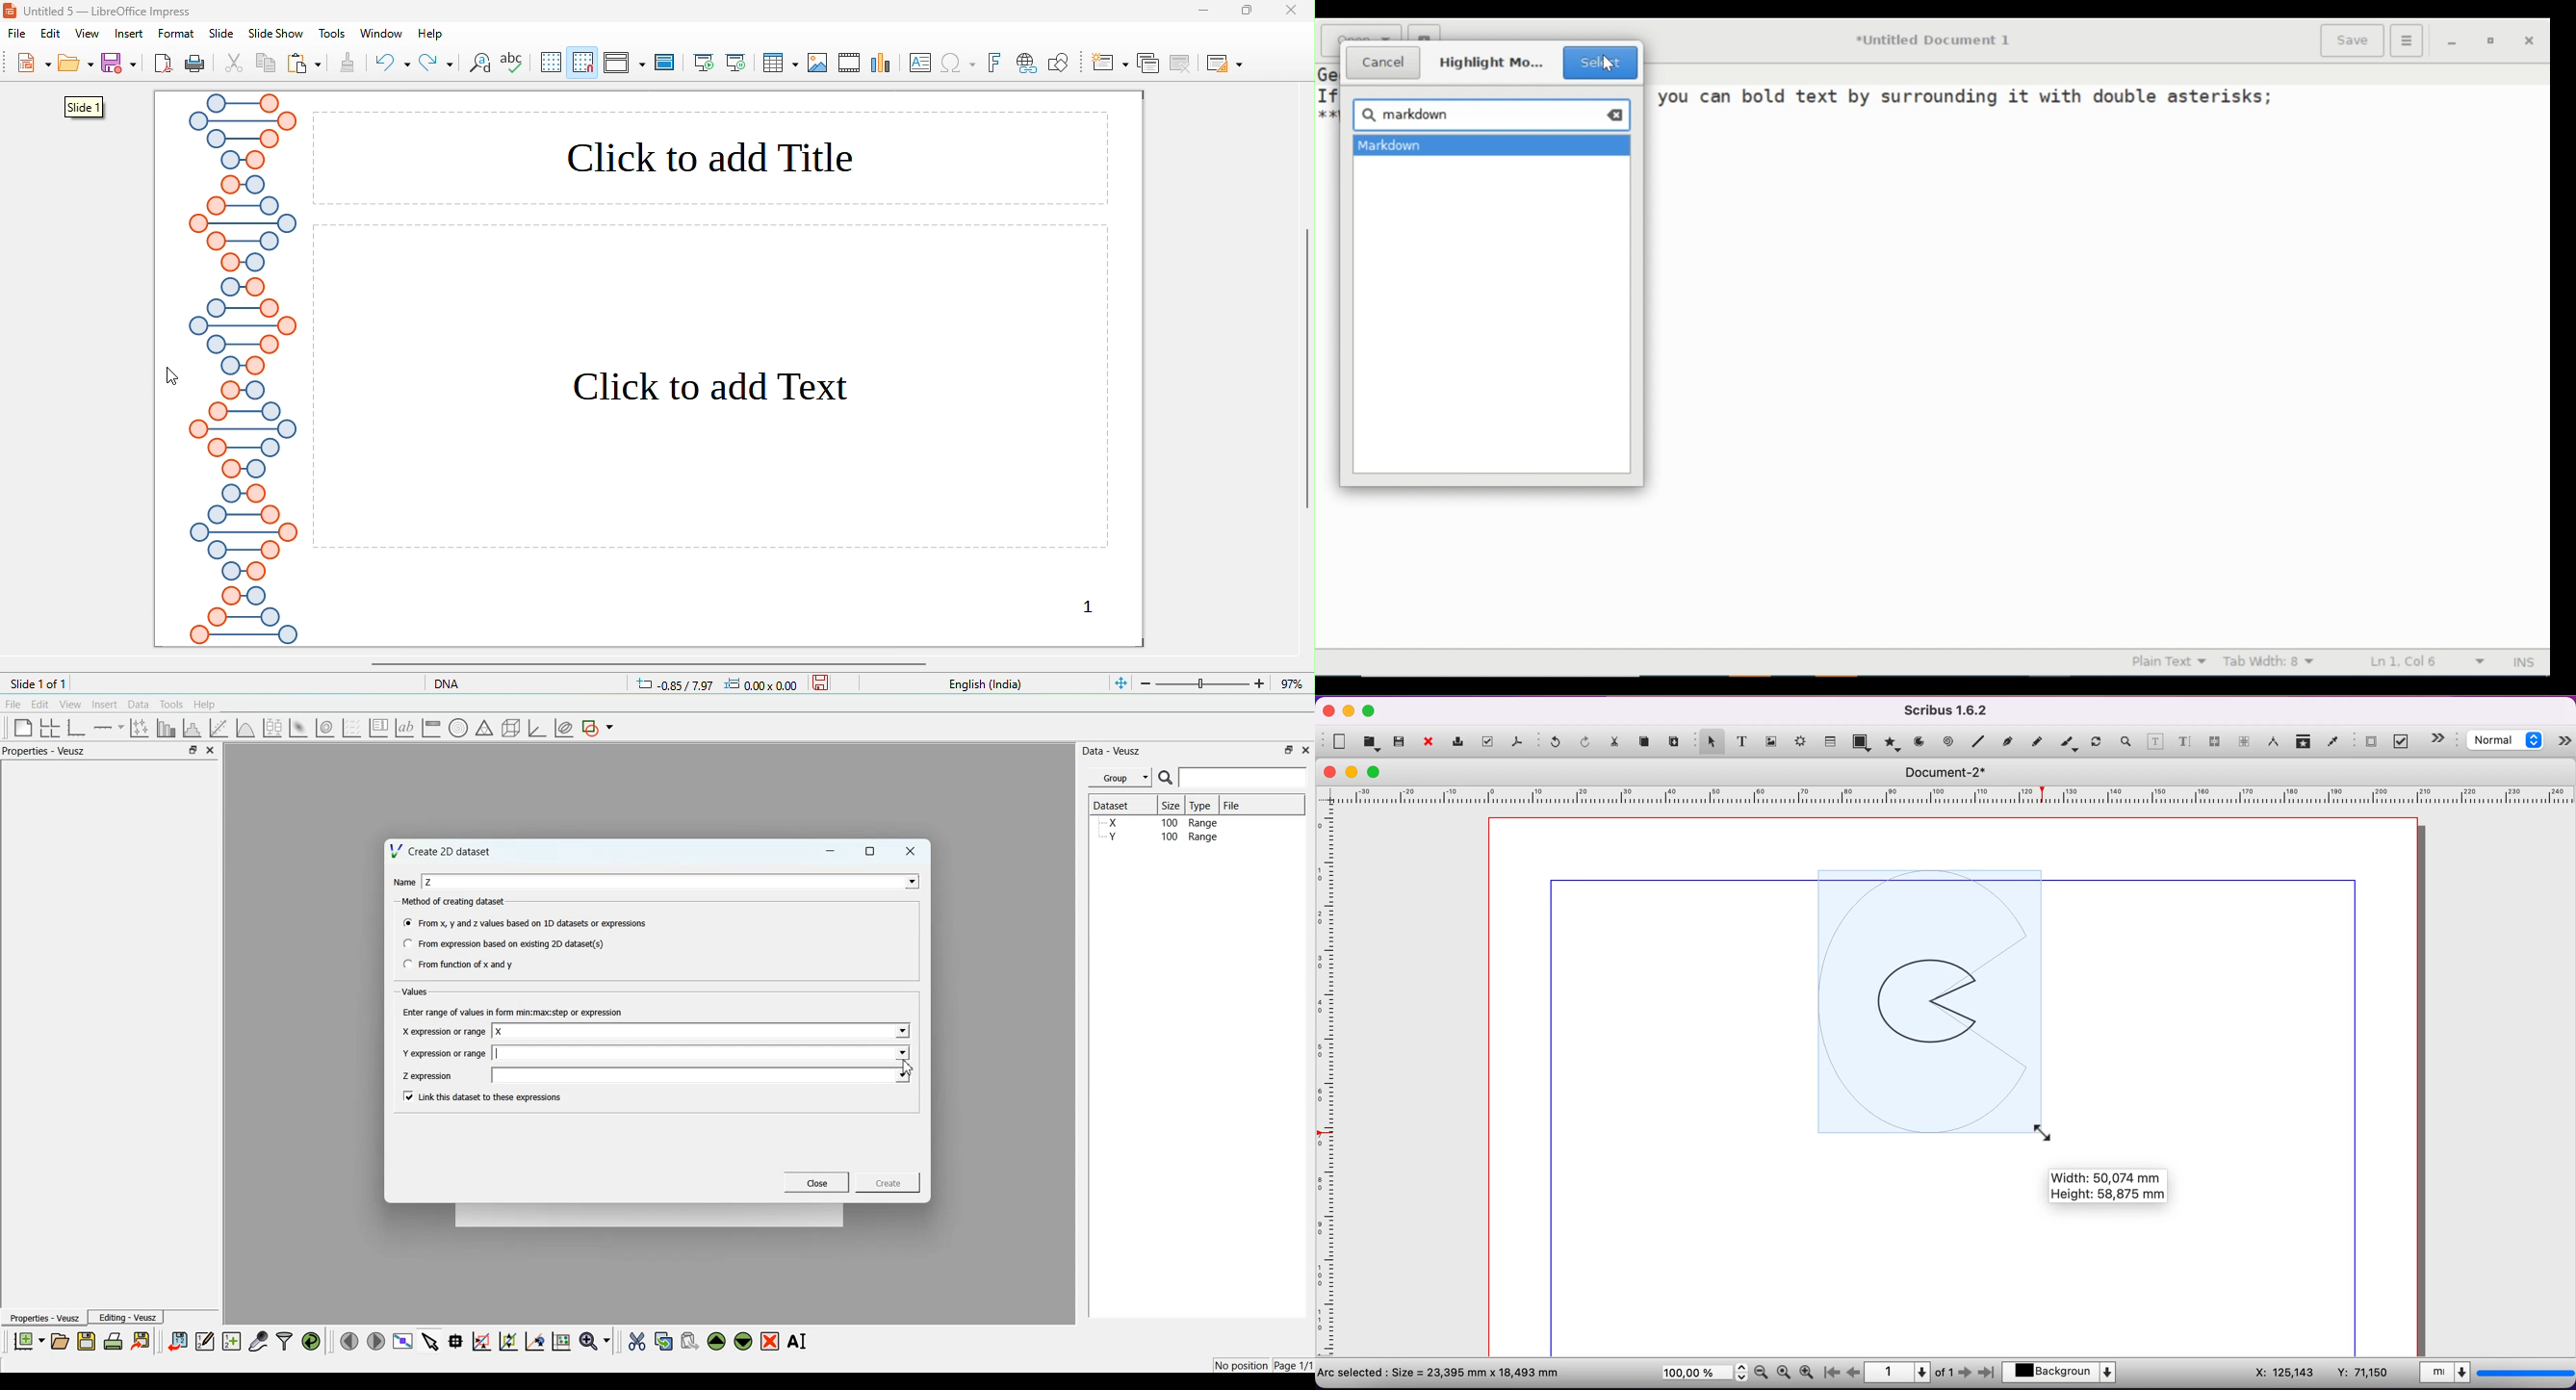 The height and width of the screenshot is (1400, 2576). What do you see at coordinates (1742, 741) in the screenshot?
I see `text frame` at bounding box center [1742, 741].